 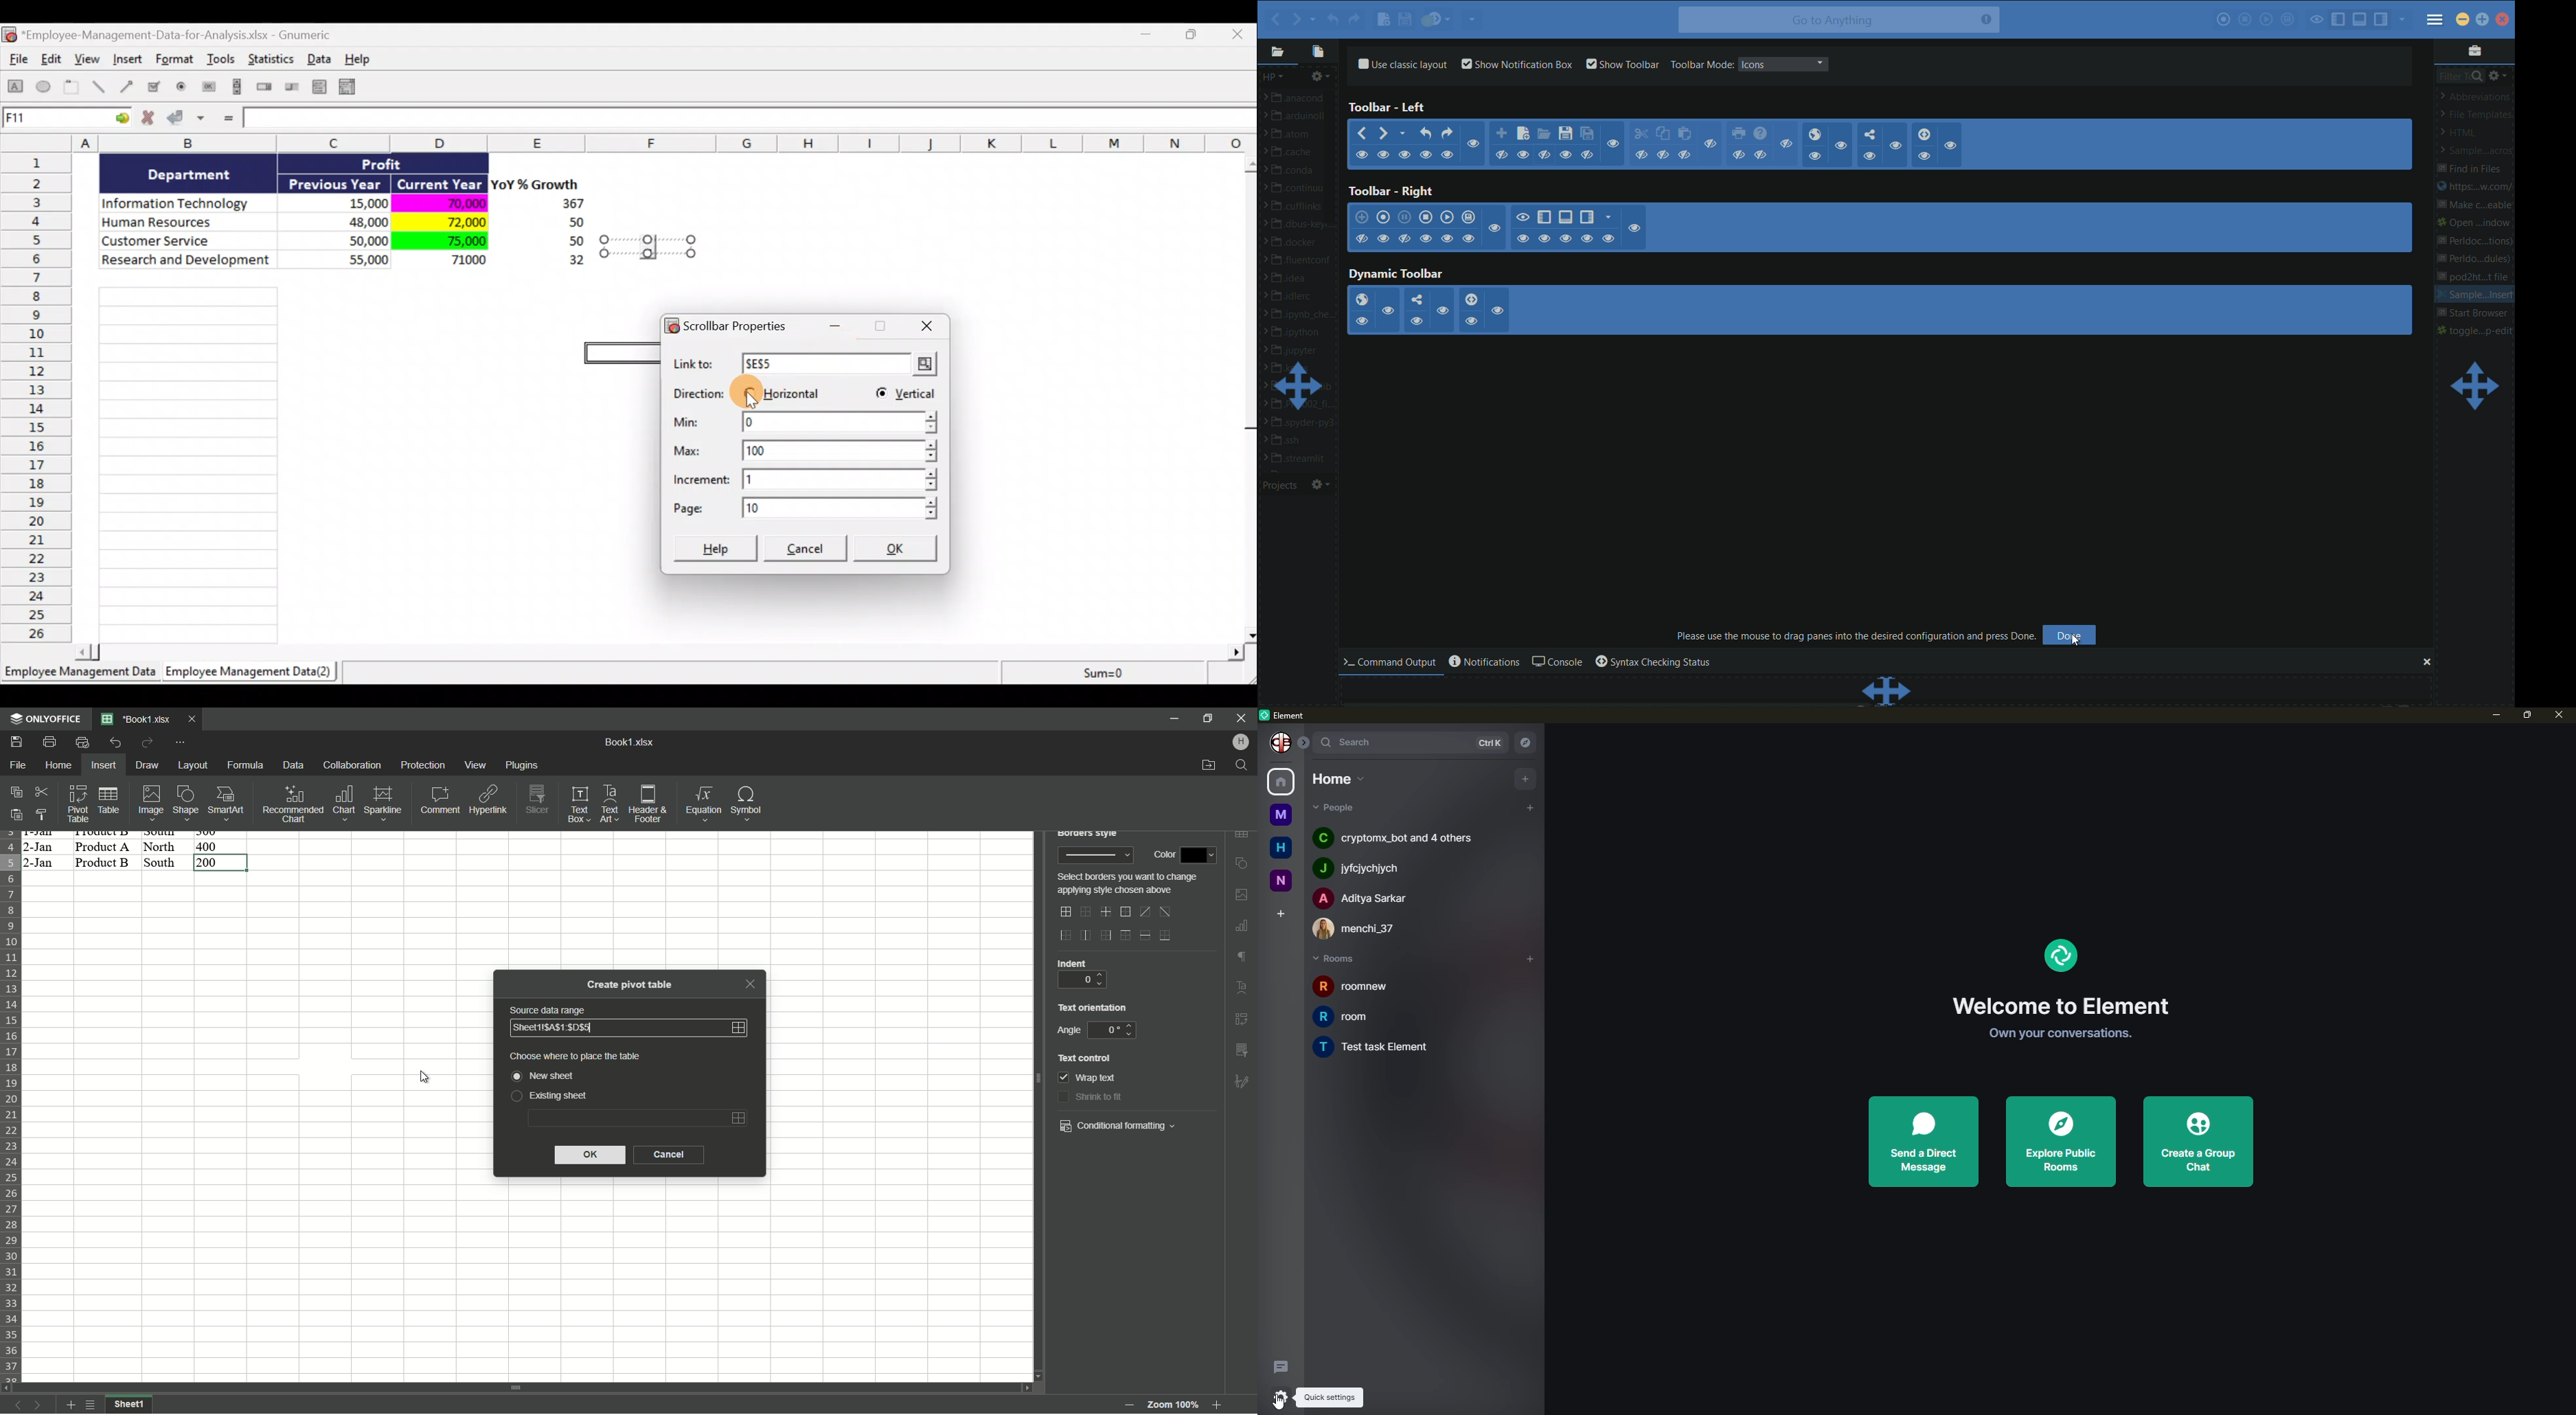 I want to click on people, so click(x=1367, y=927).